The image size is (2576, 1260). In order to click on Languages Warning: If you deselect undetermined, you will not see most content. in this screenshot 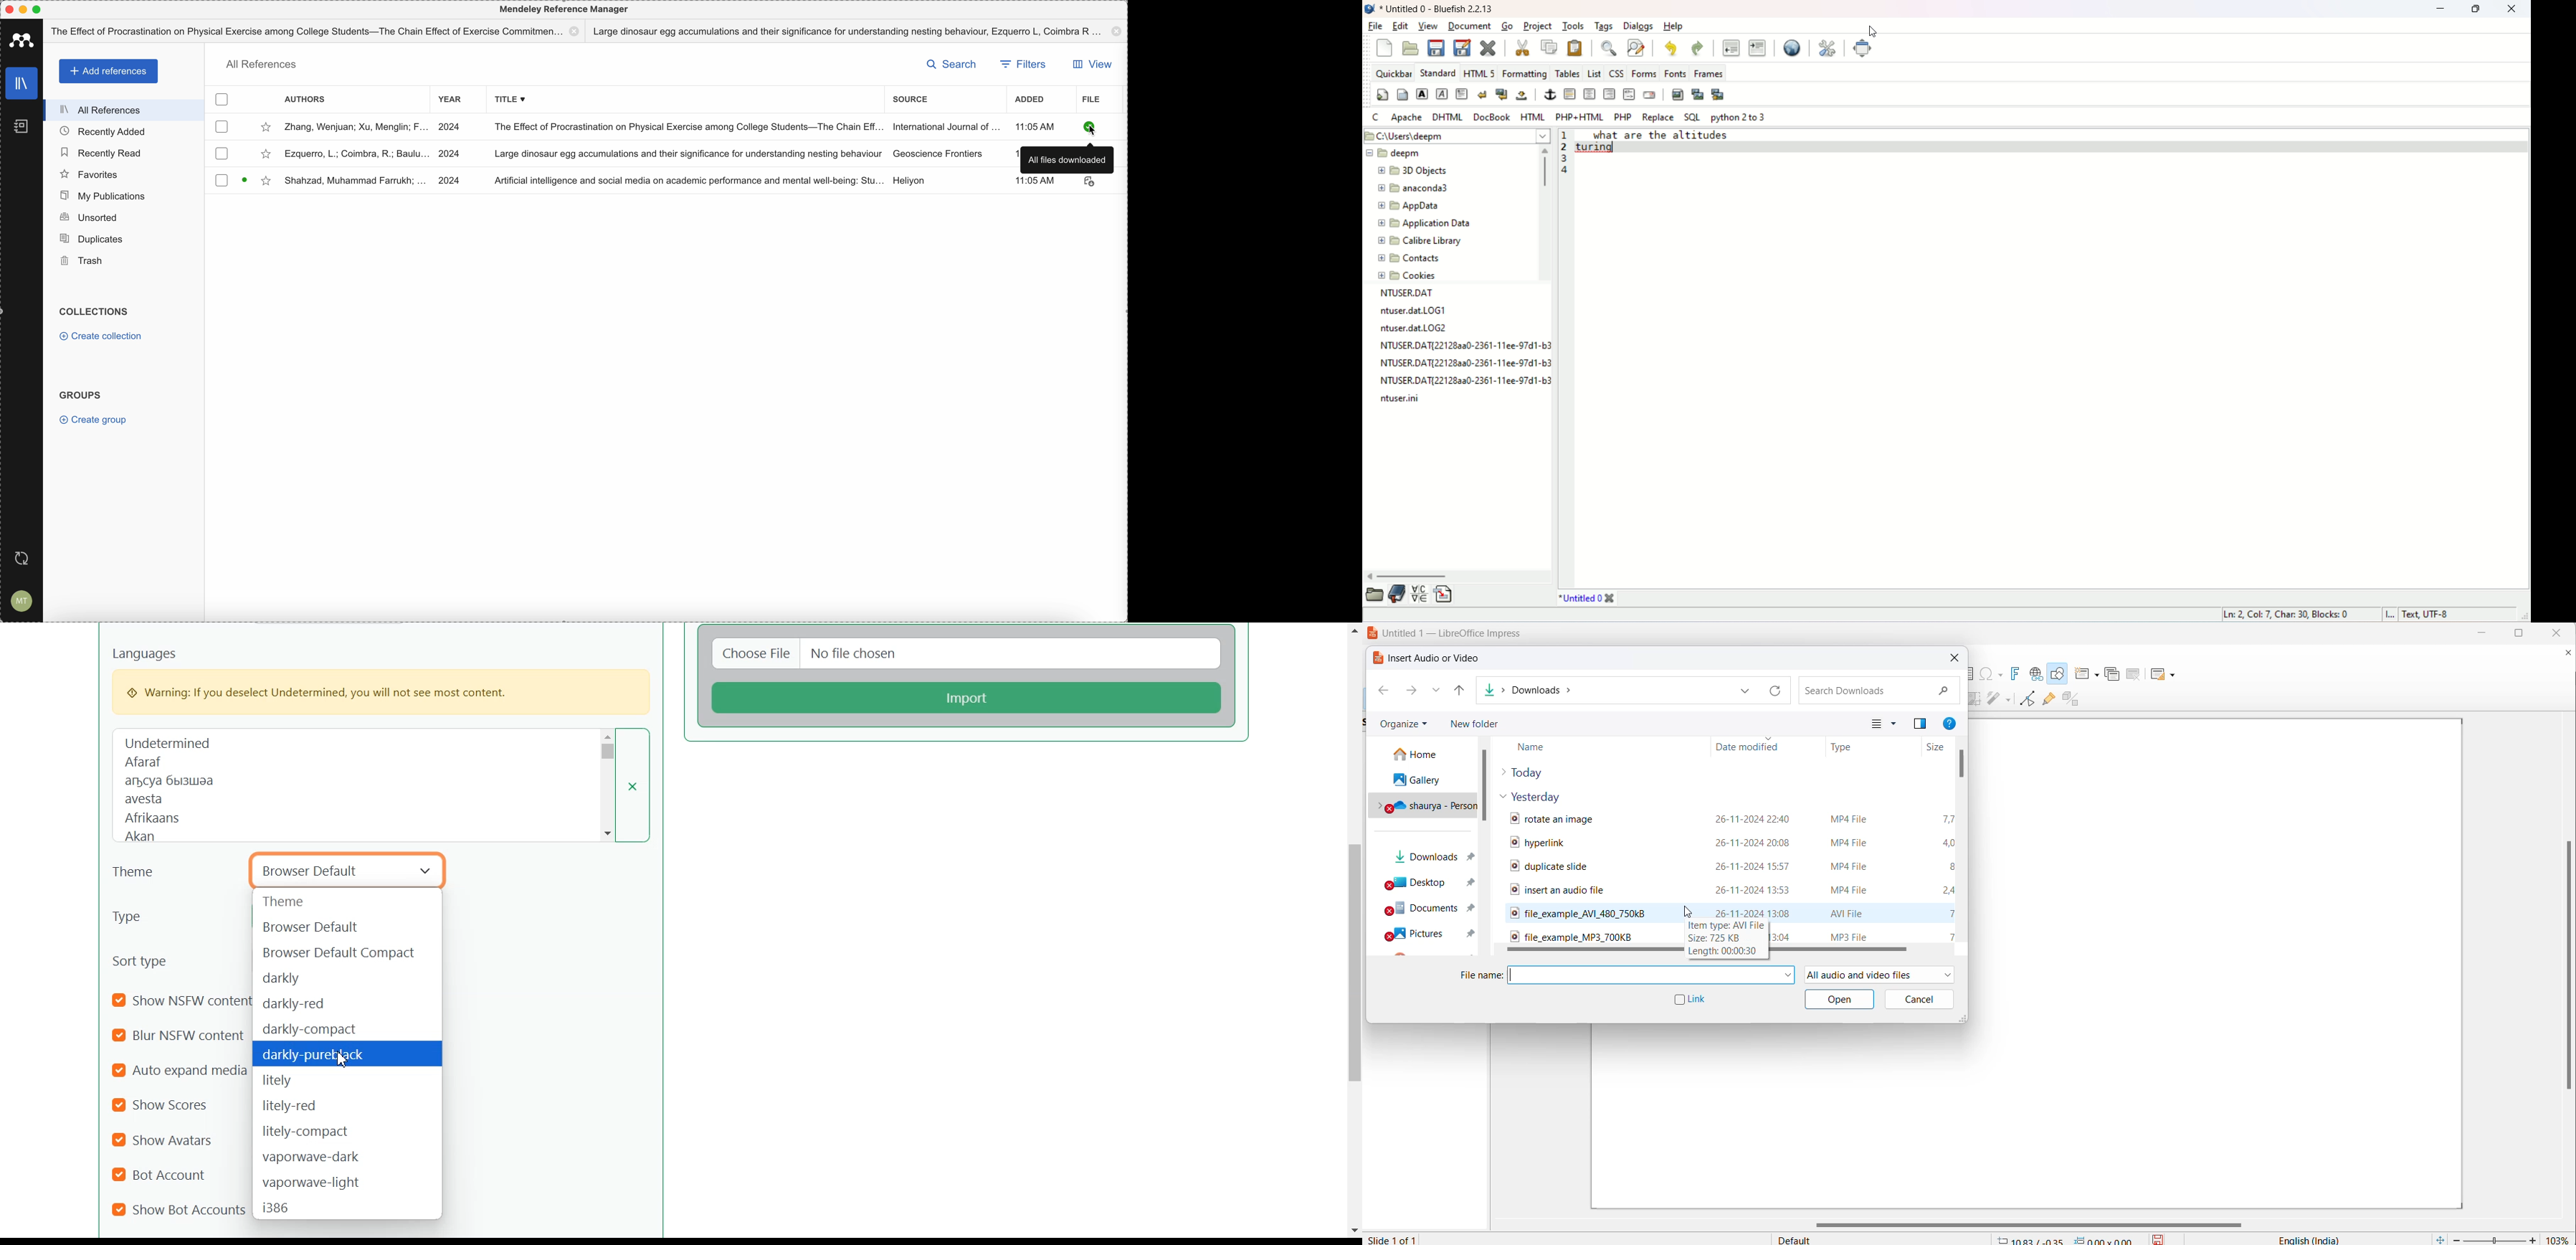, I will do `click(379, 680)`.